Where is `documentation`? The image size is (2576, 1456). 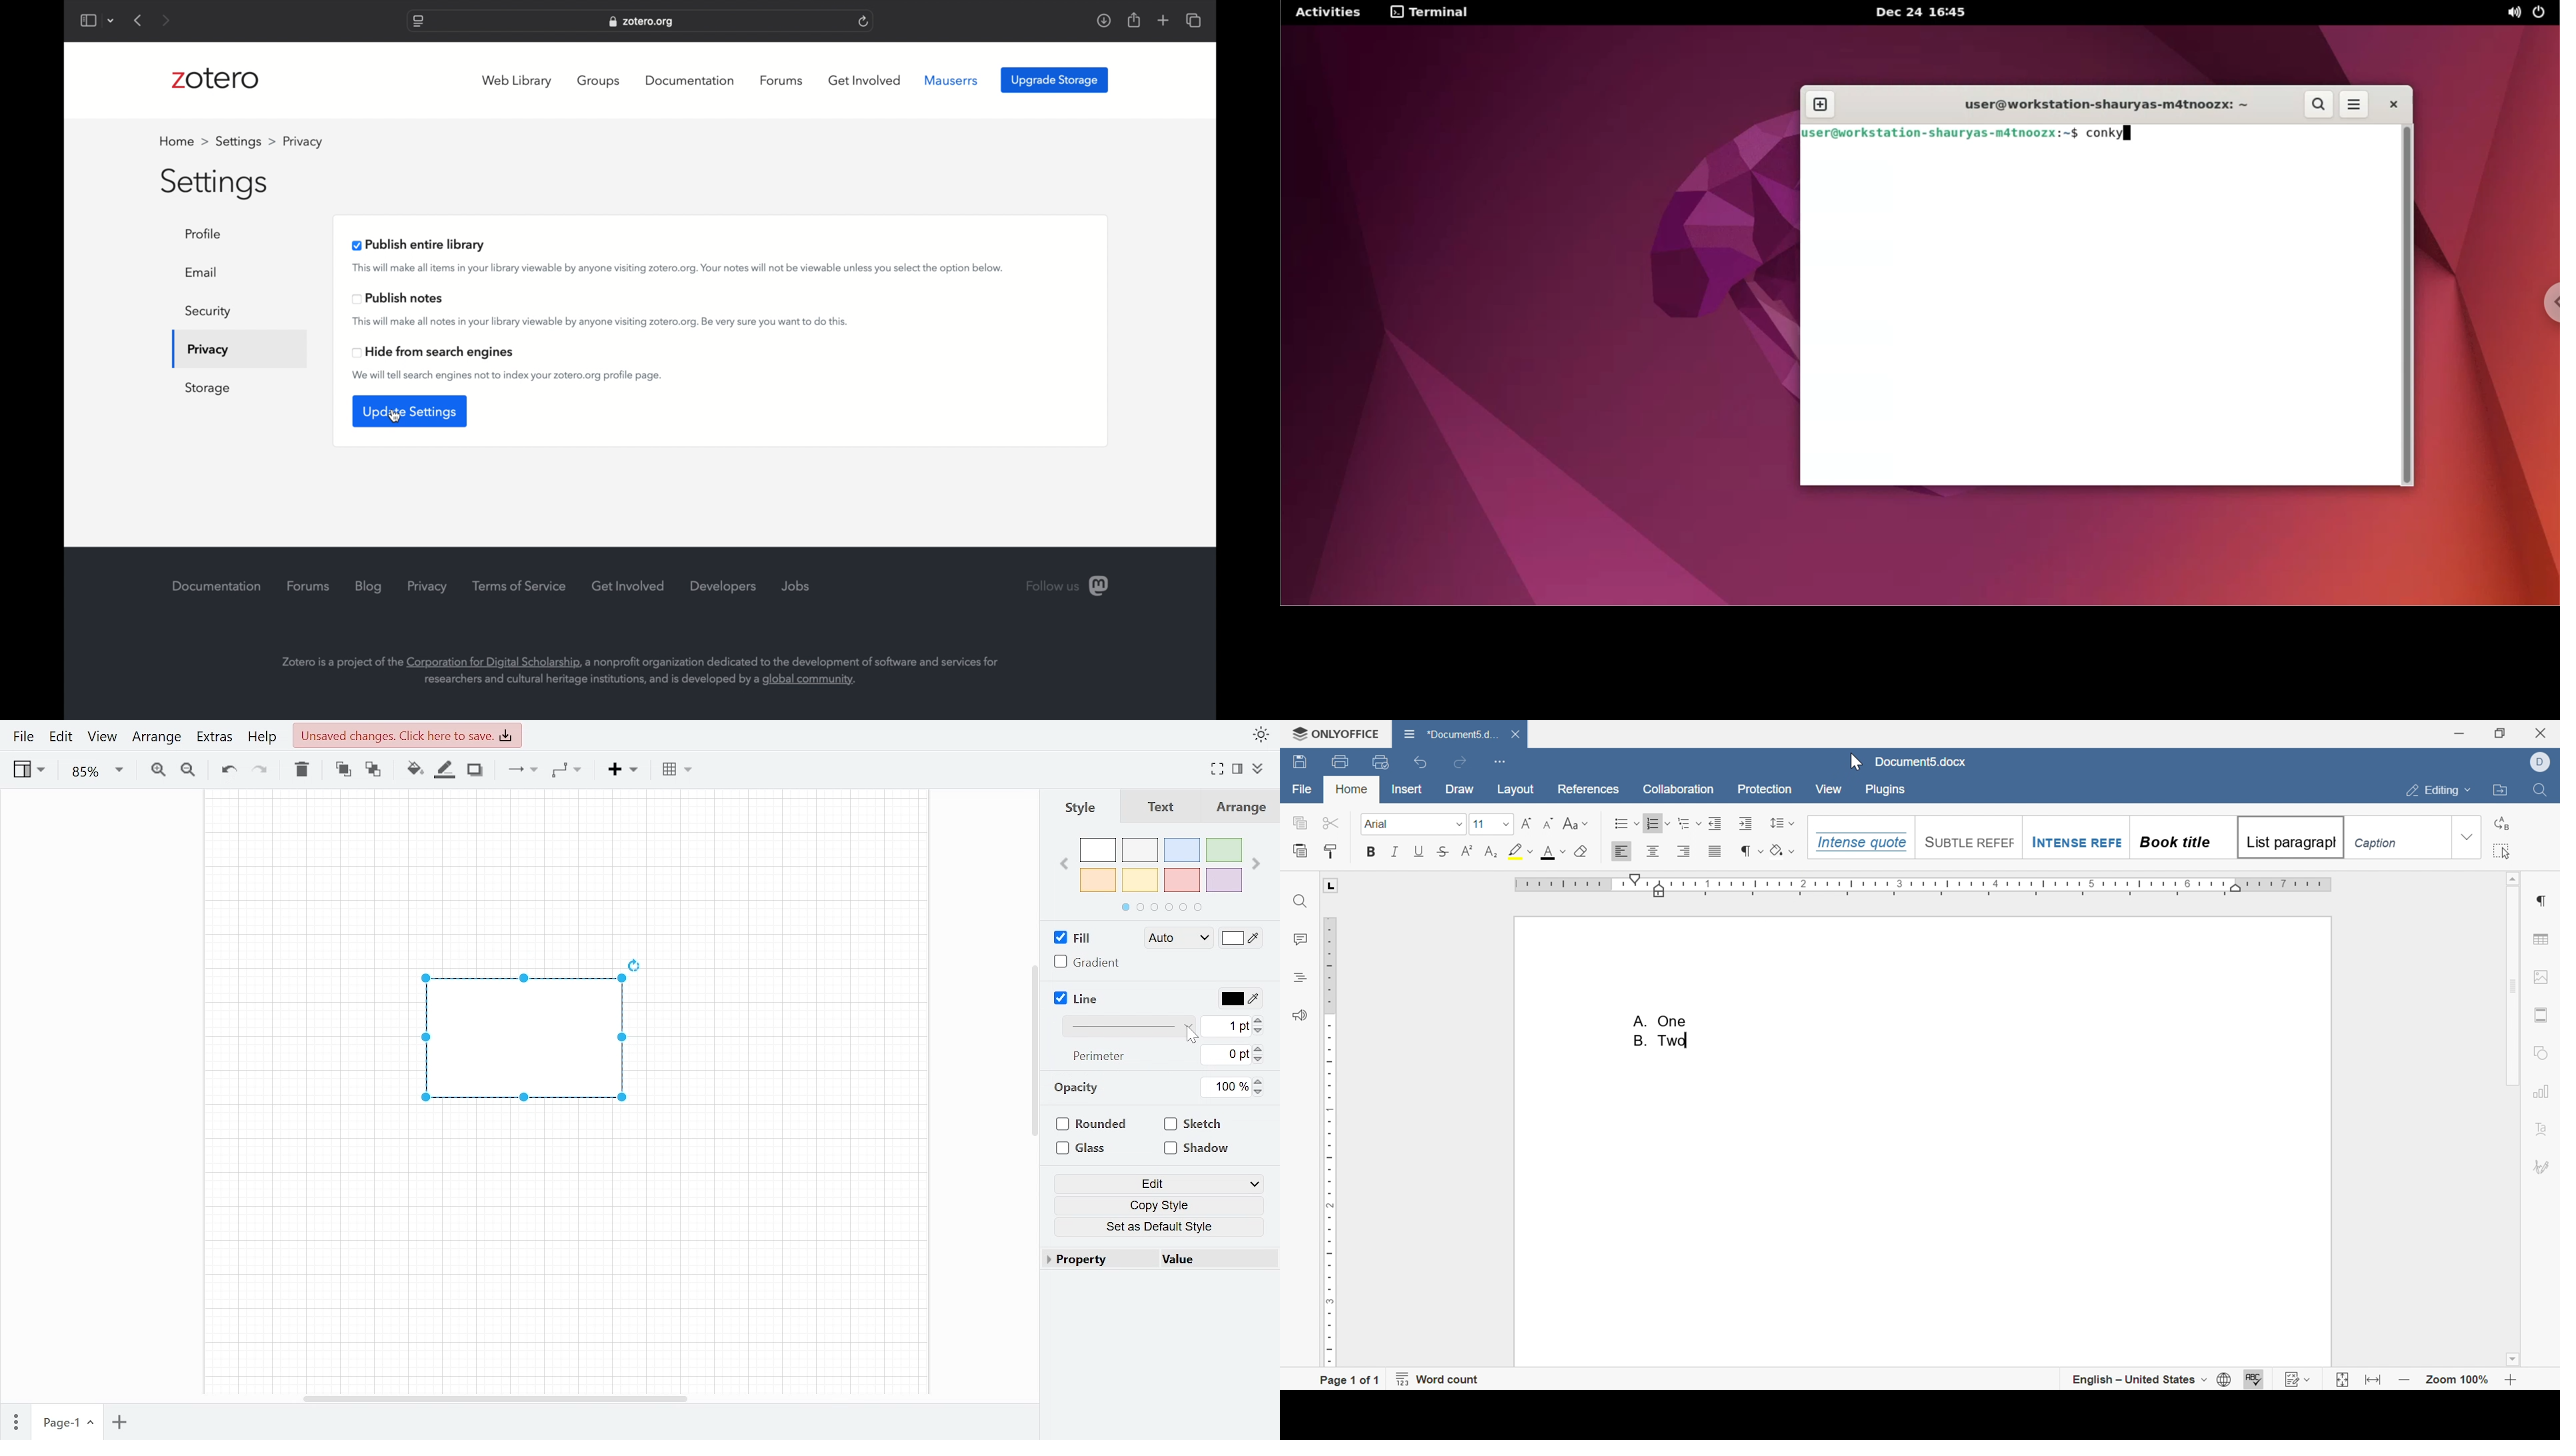 documentation is located at coordinates (689, 81).